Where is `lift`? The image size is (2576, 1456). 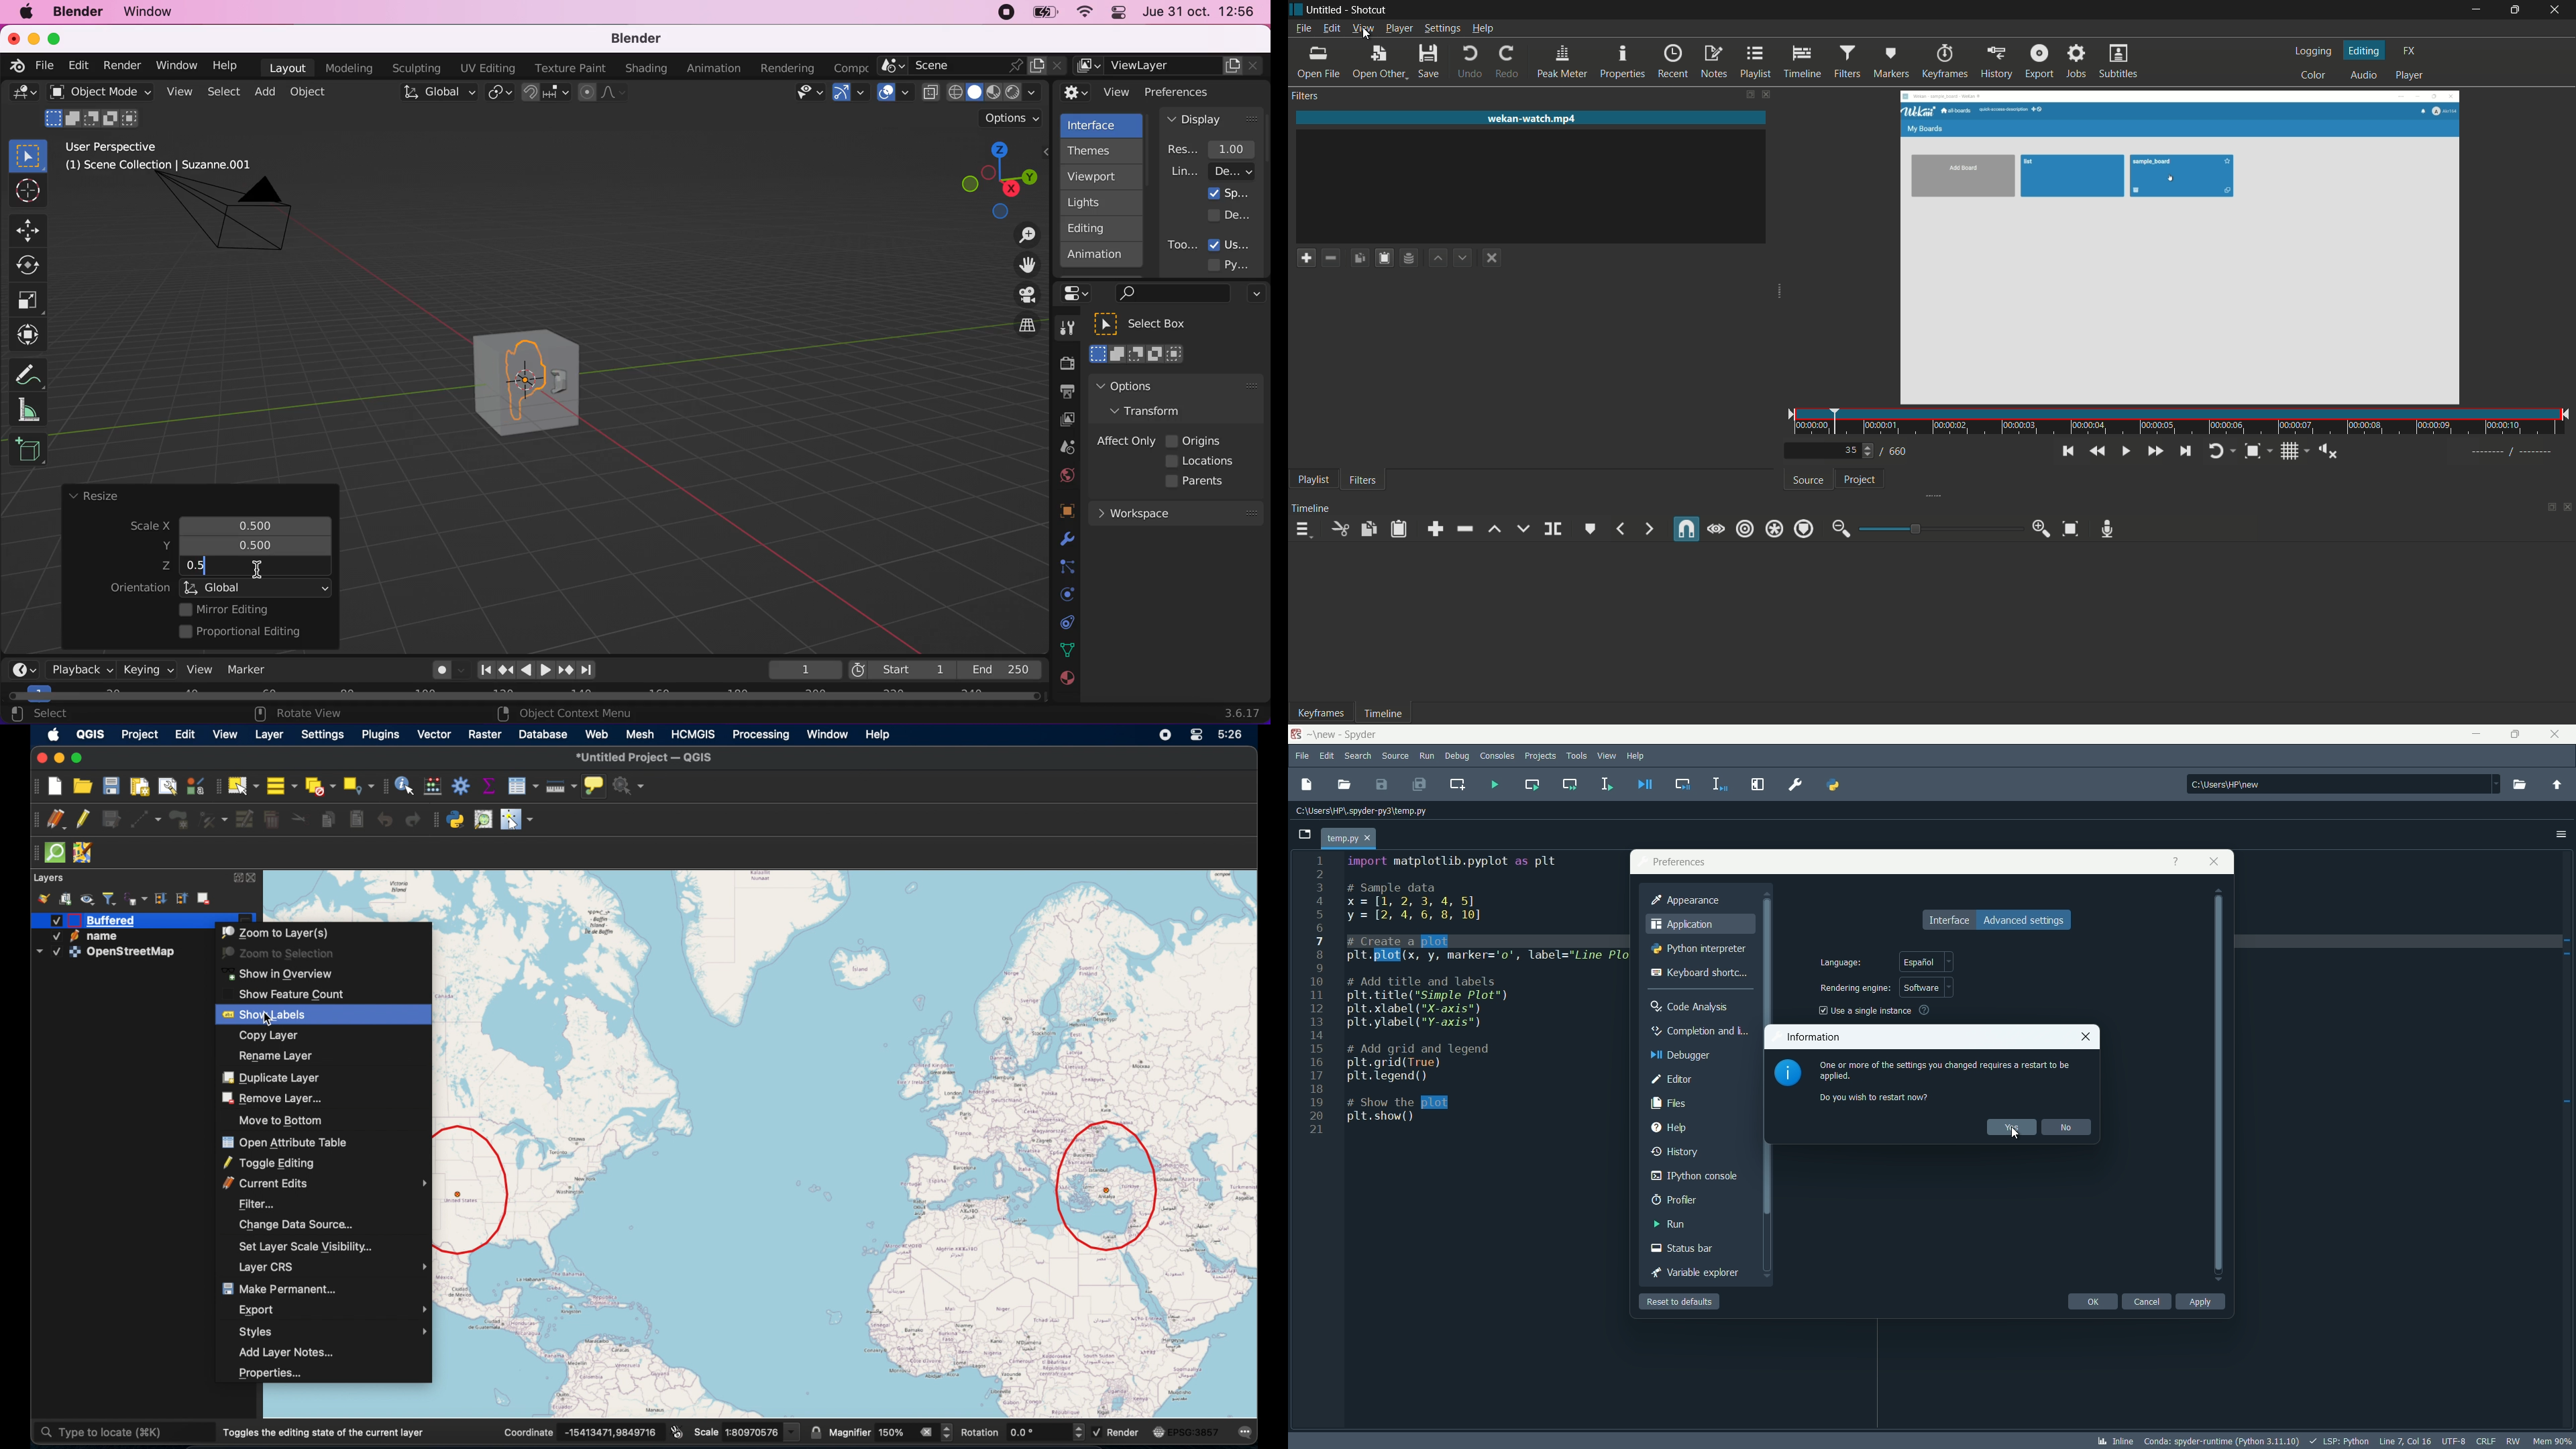 lift is located at coordinates (1495, 529).